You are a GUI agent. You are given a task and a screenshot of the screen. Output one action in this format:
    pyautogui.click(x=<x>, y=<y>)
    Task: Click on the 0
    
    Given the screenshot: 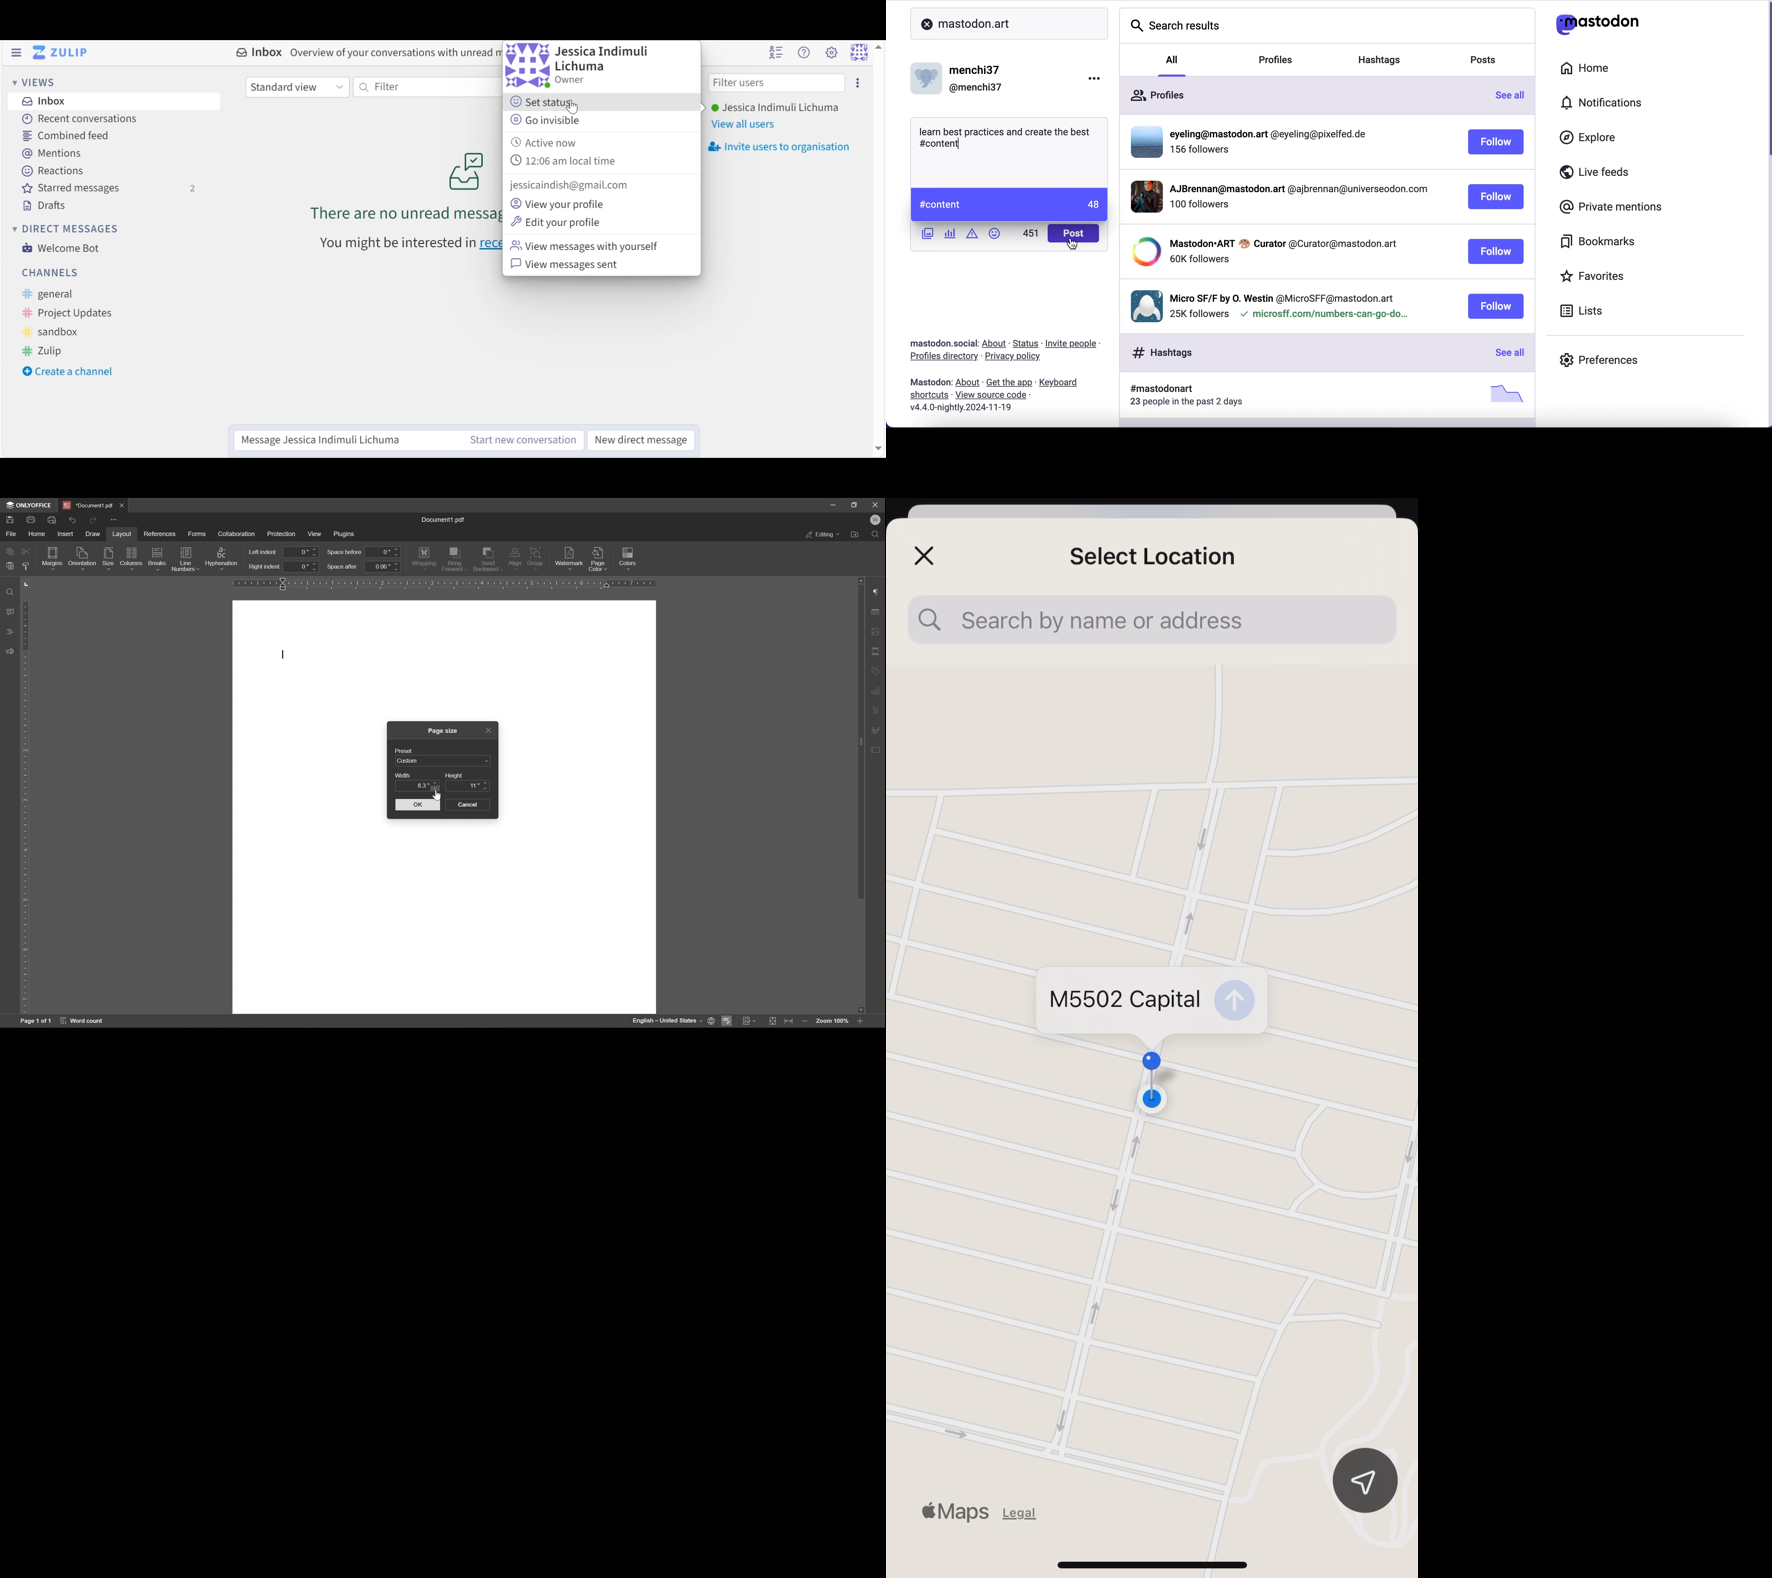 What is the action you would take?
    pyautogui.click(x=384, y=552)
    